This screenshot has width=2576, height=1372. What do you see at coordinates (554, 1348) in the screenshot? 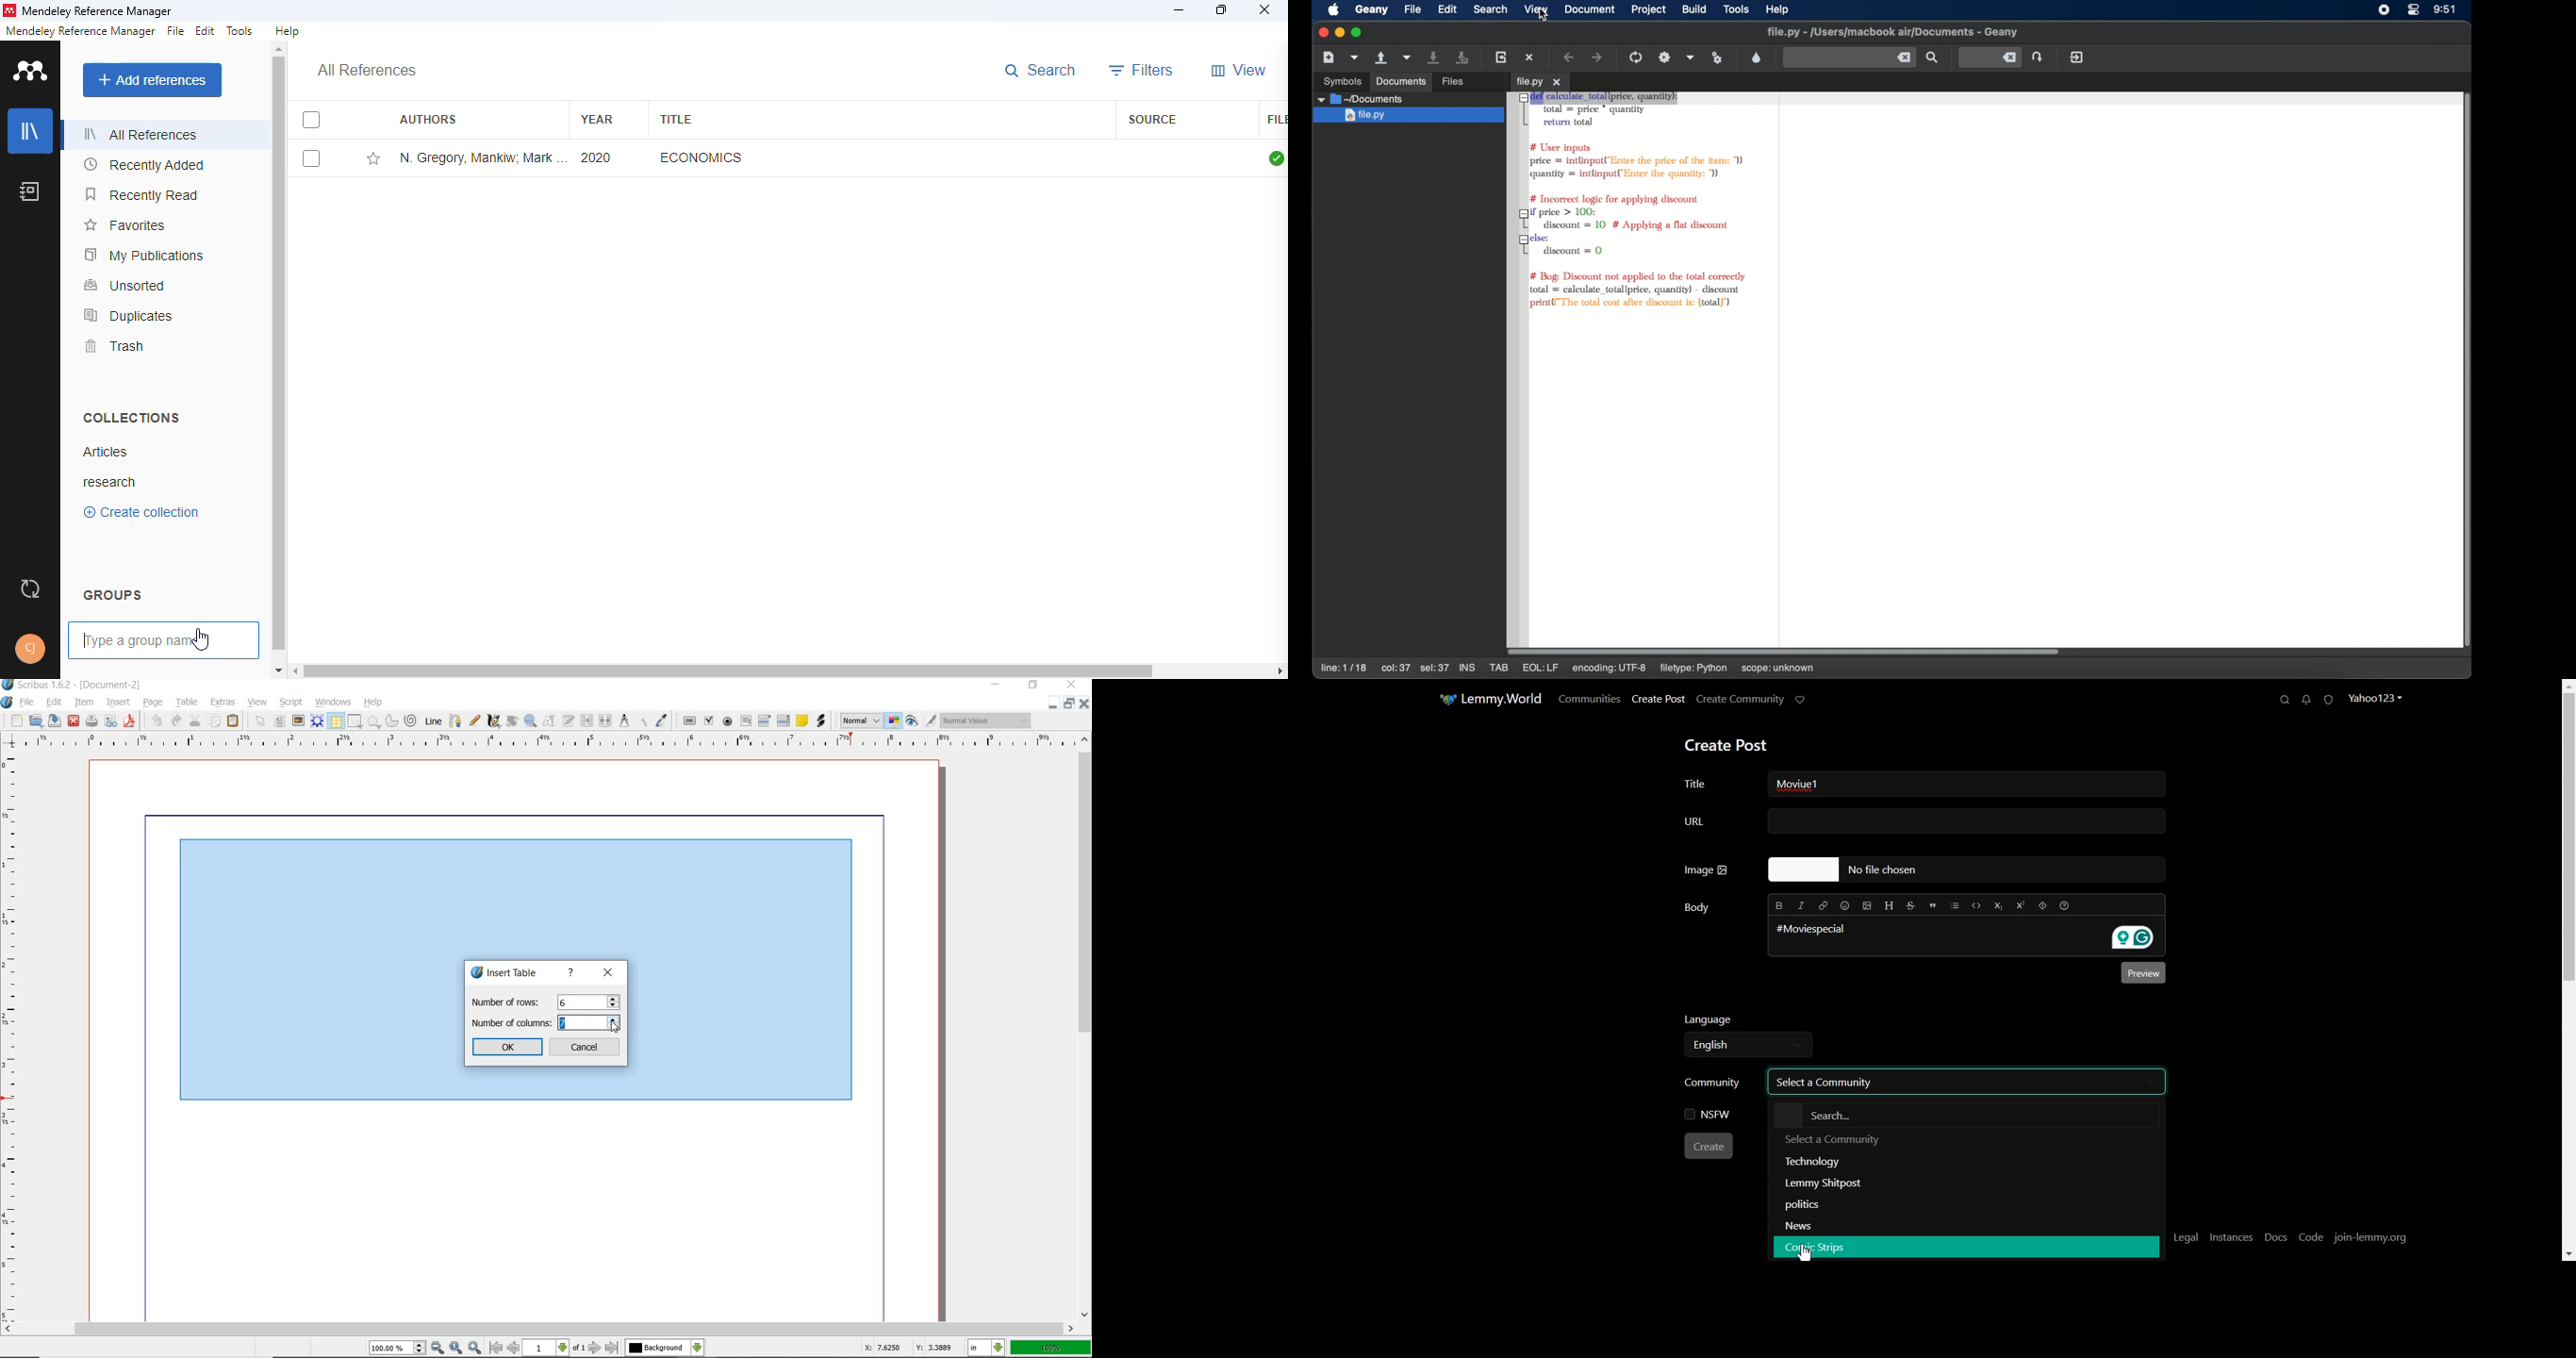
I see `select current page` at bounding box center [554, 1348].